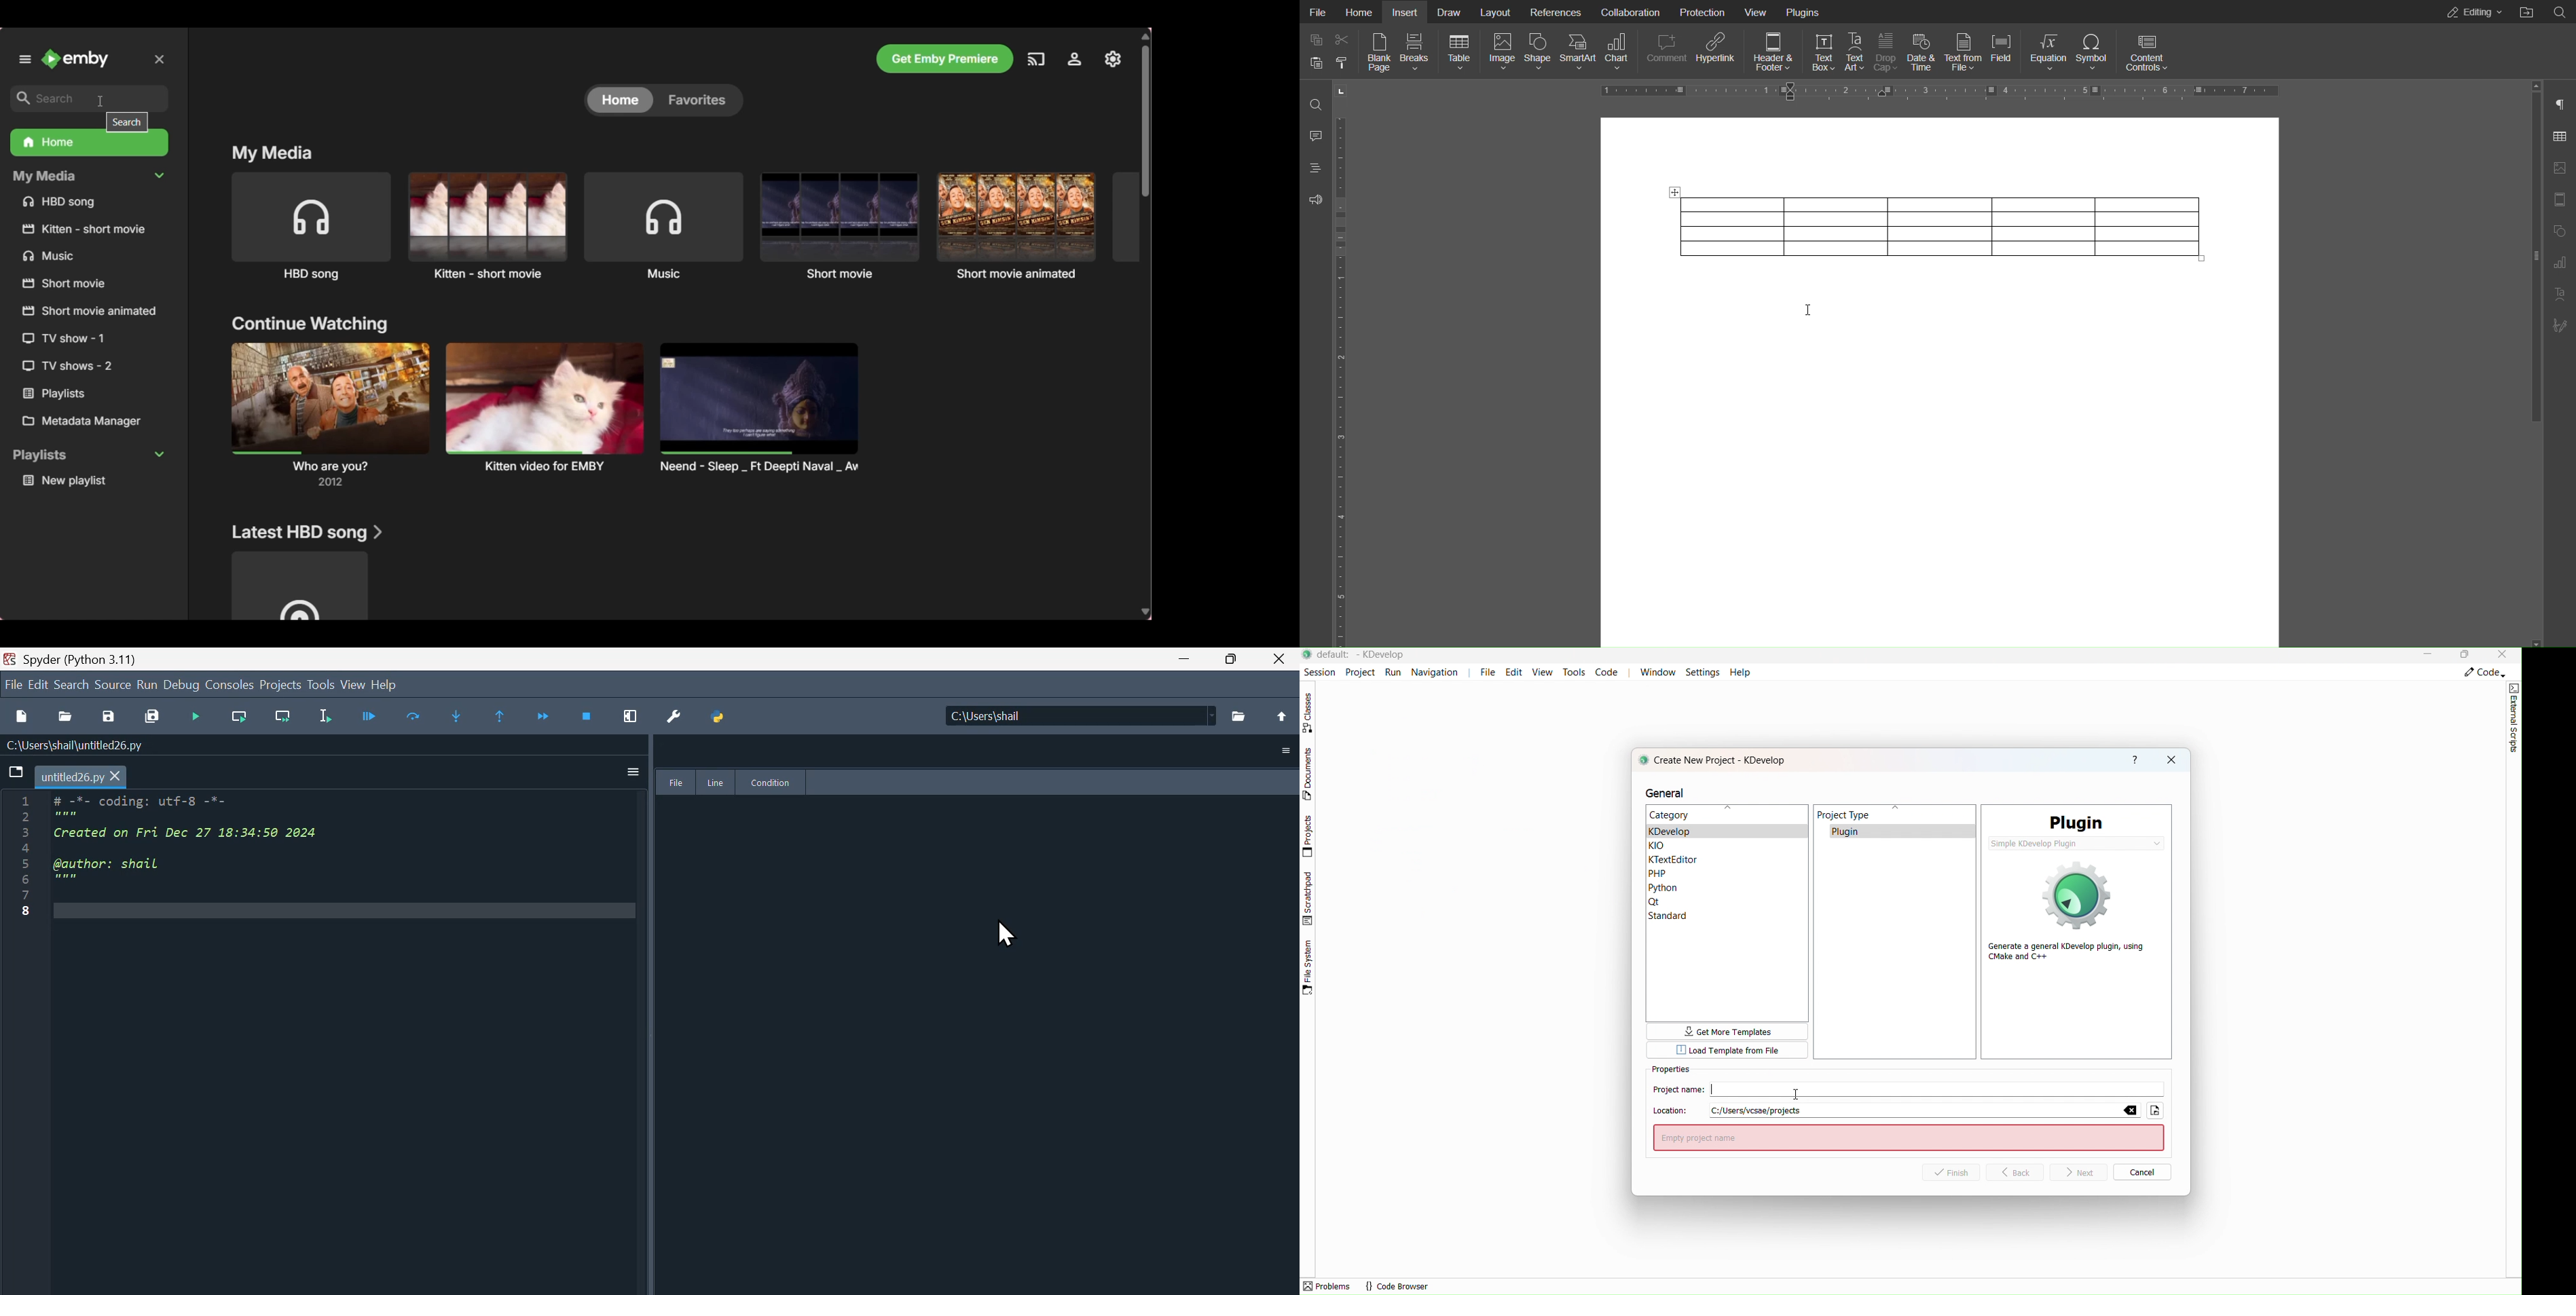 This screenshot has height=1316, width=2576. What do you see at coordinates (2558, 136) in the screenshot?
I see `Table Settings` at bounding box center [2558, 136].